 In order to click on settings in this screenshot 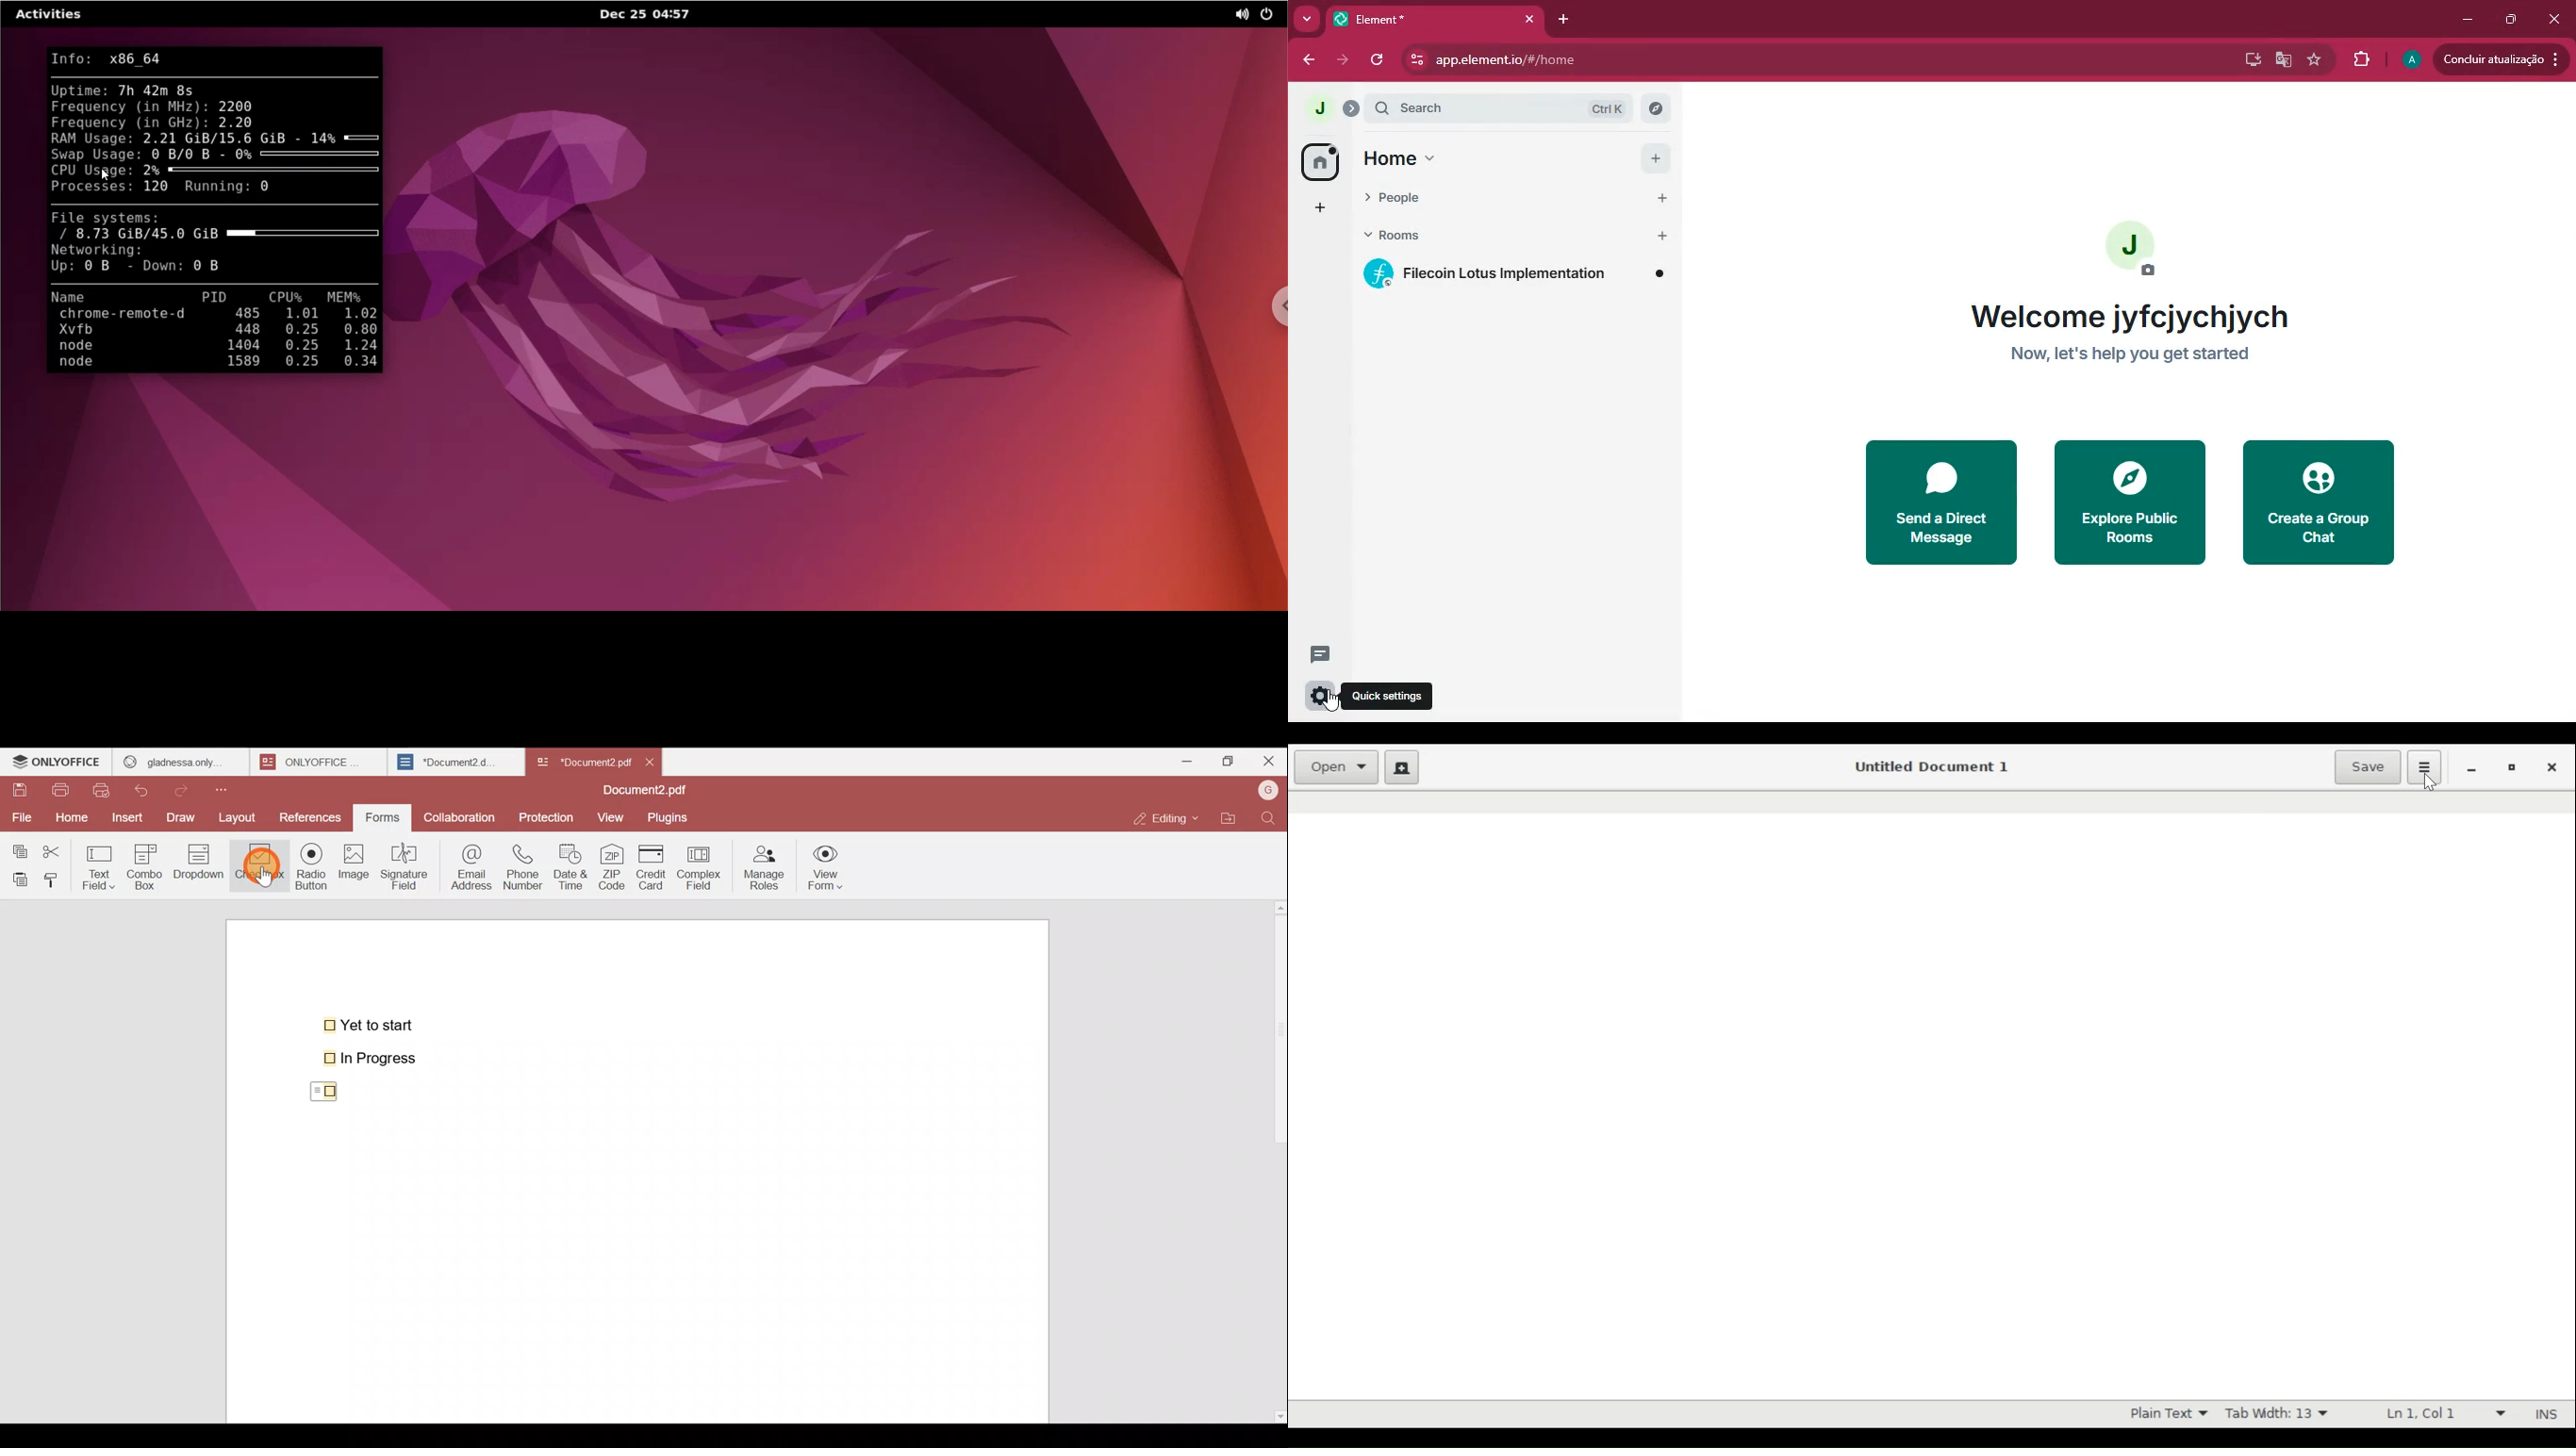, I will do `click(1316, 697)`.